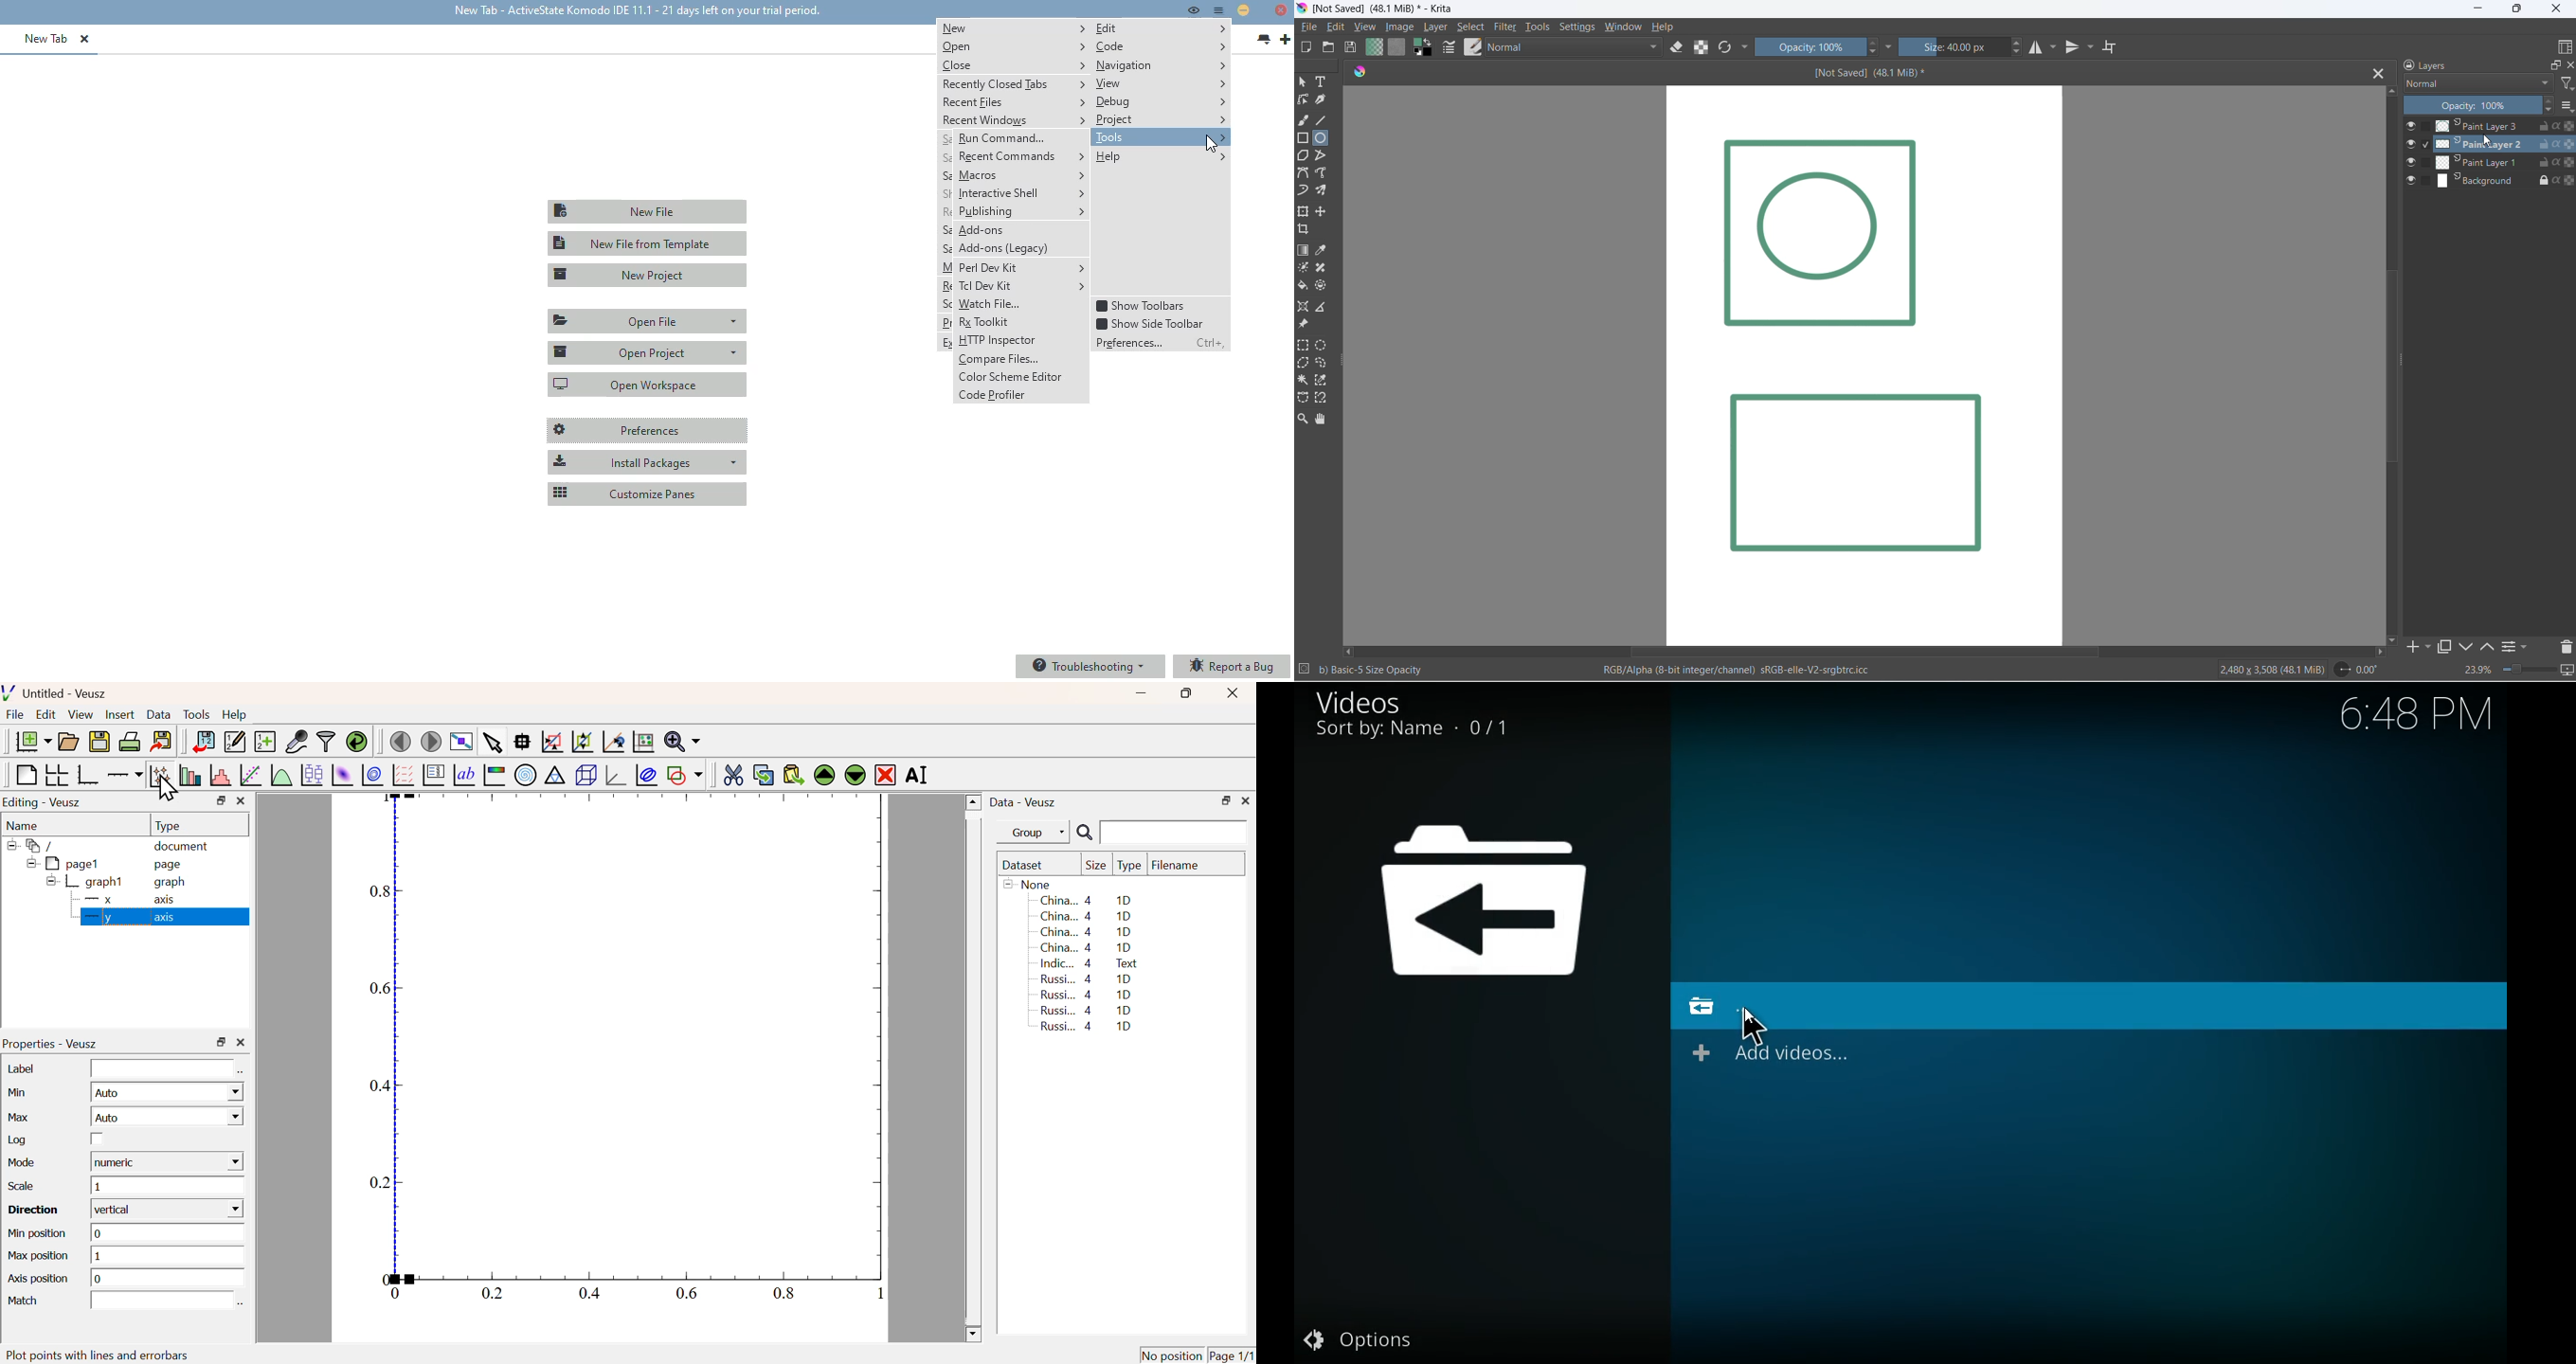 The height and width of the screenshot is (1372, 2576). I want to click on refresh, so click(1724, 49).